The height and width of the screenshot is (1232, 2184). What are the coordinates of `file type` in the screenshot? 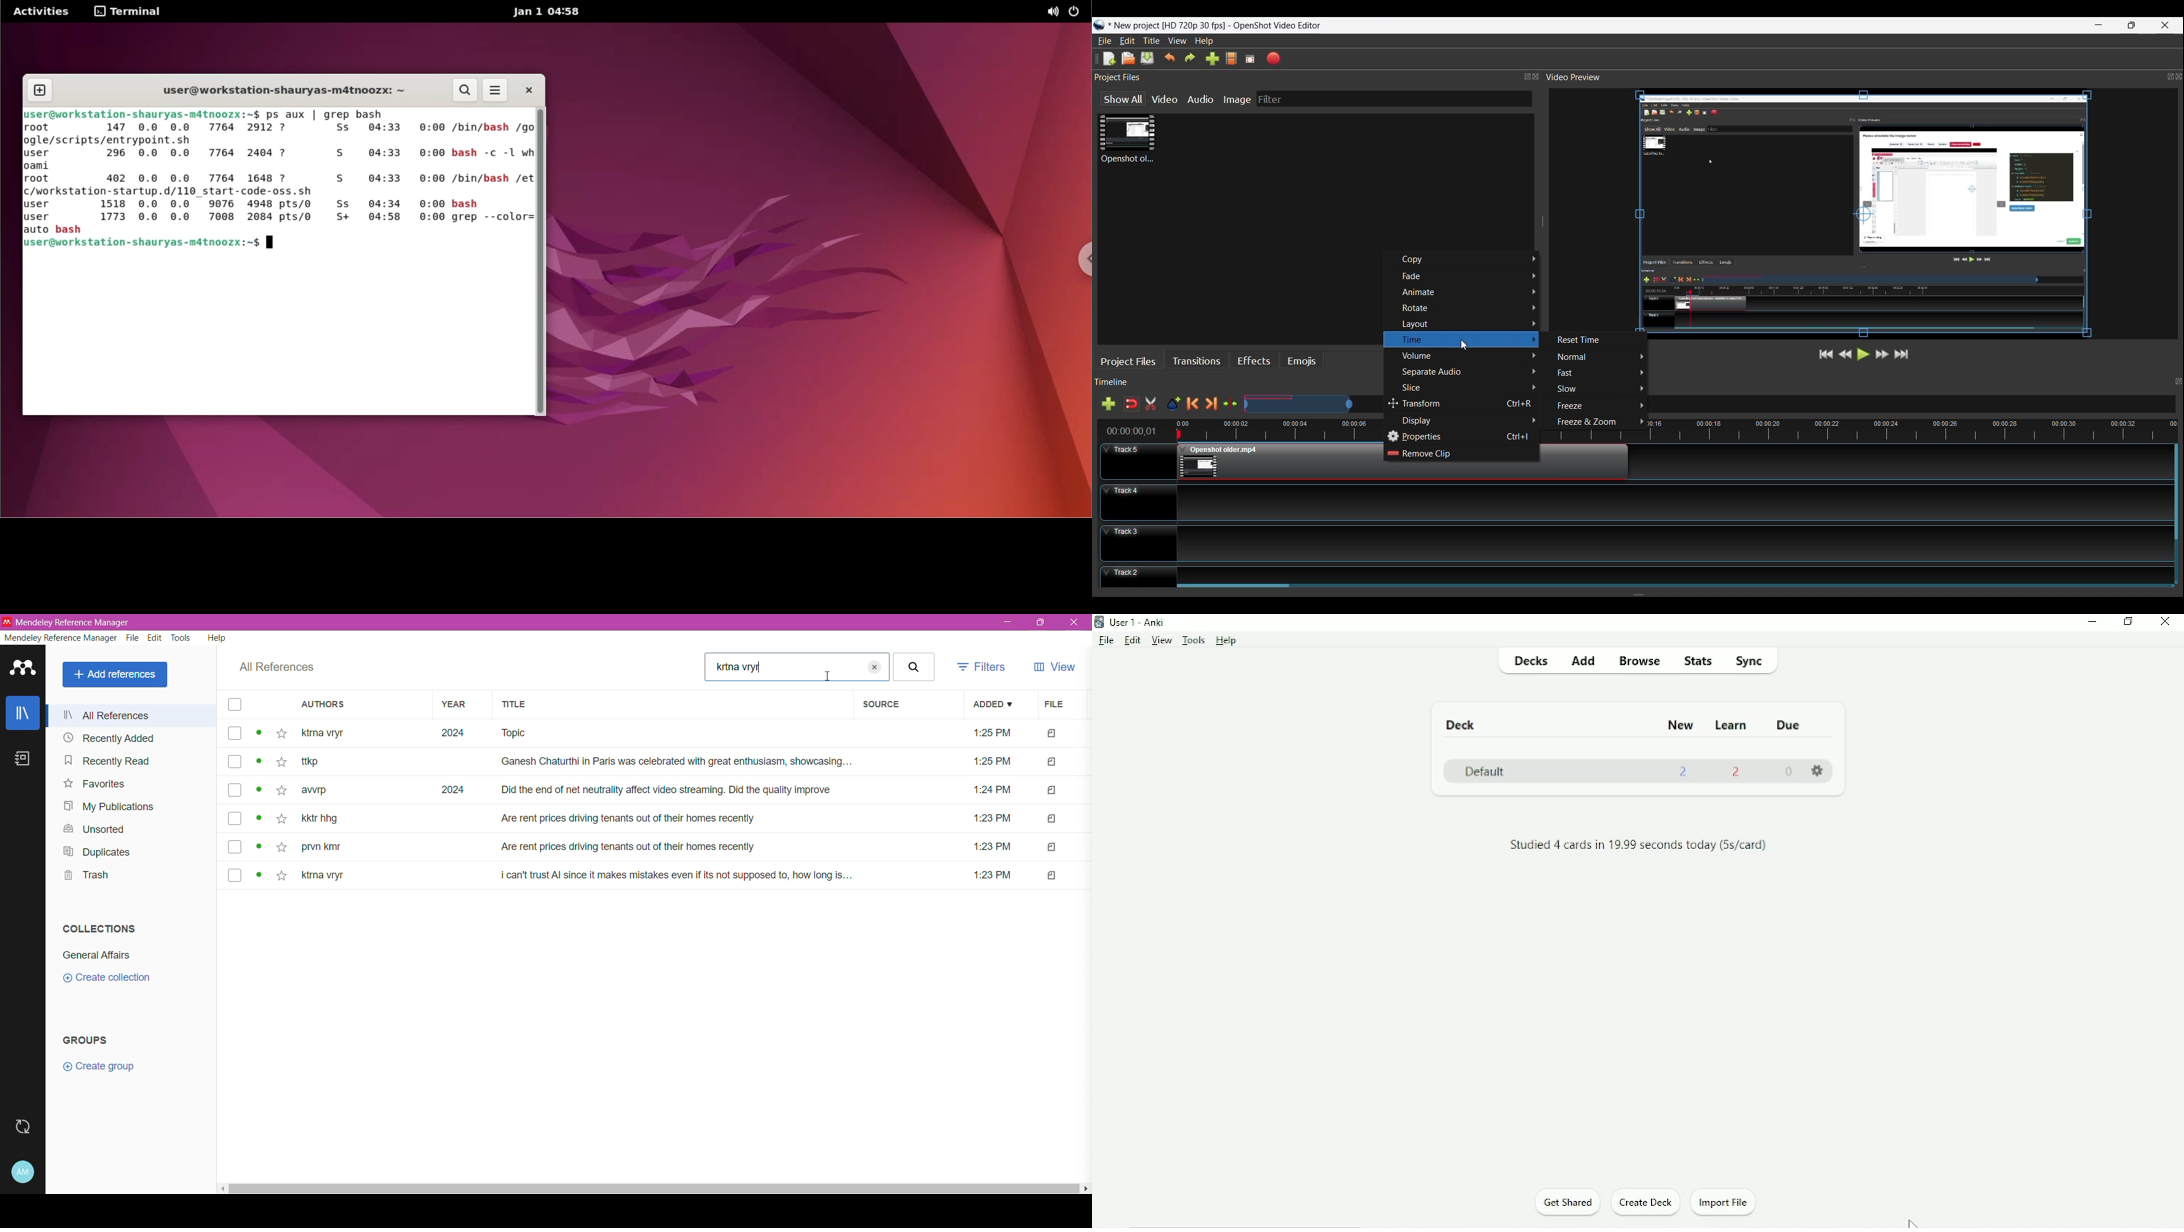 It's located at (1052, 763).